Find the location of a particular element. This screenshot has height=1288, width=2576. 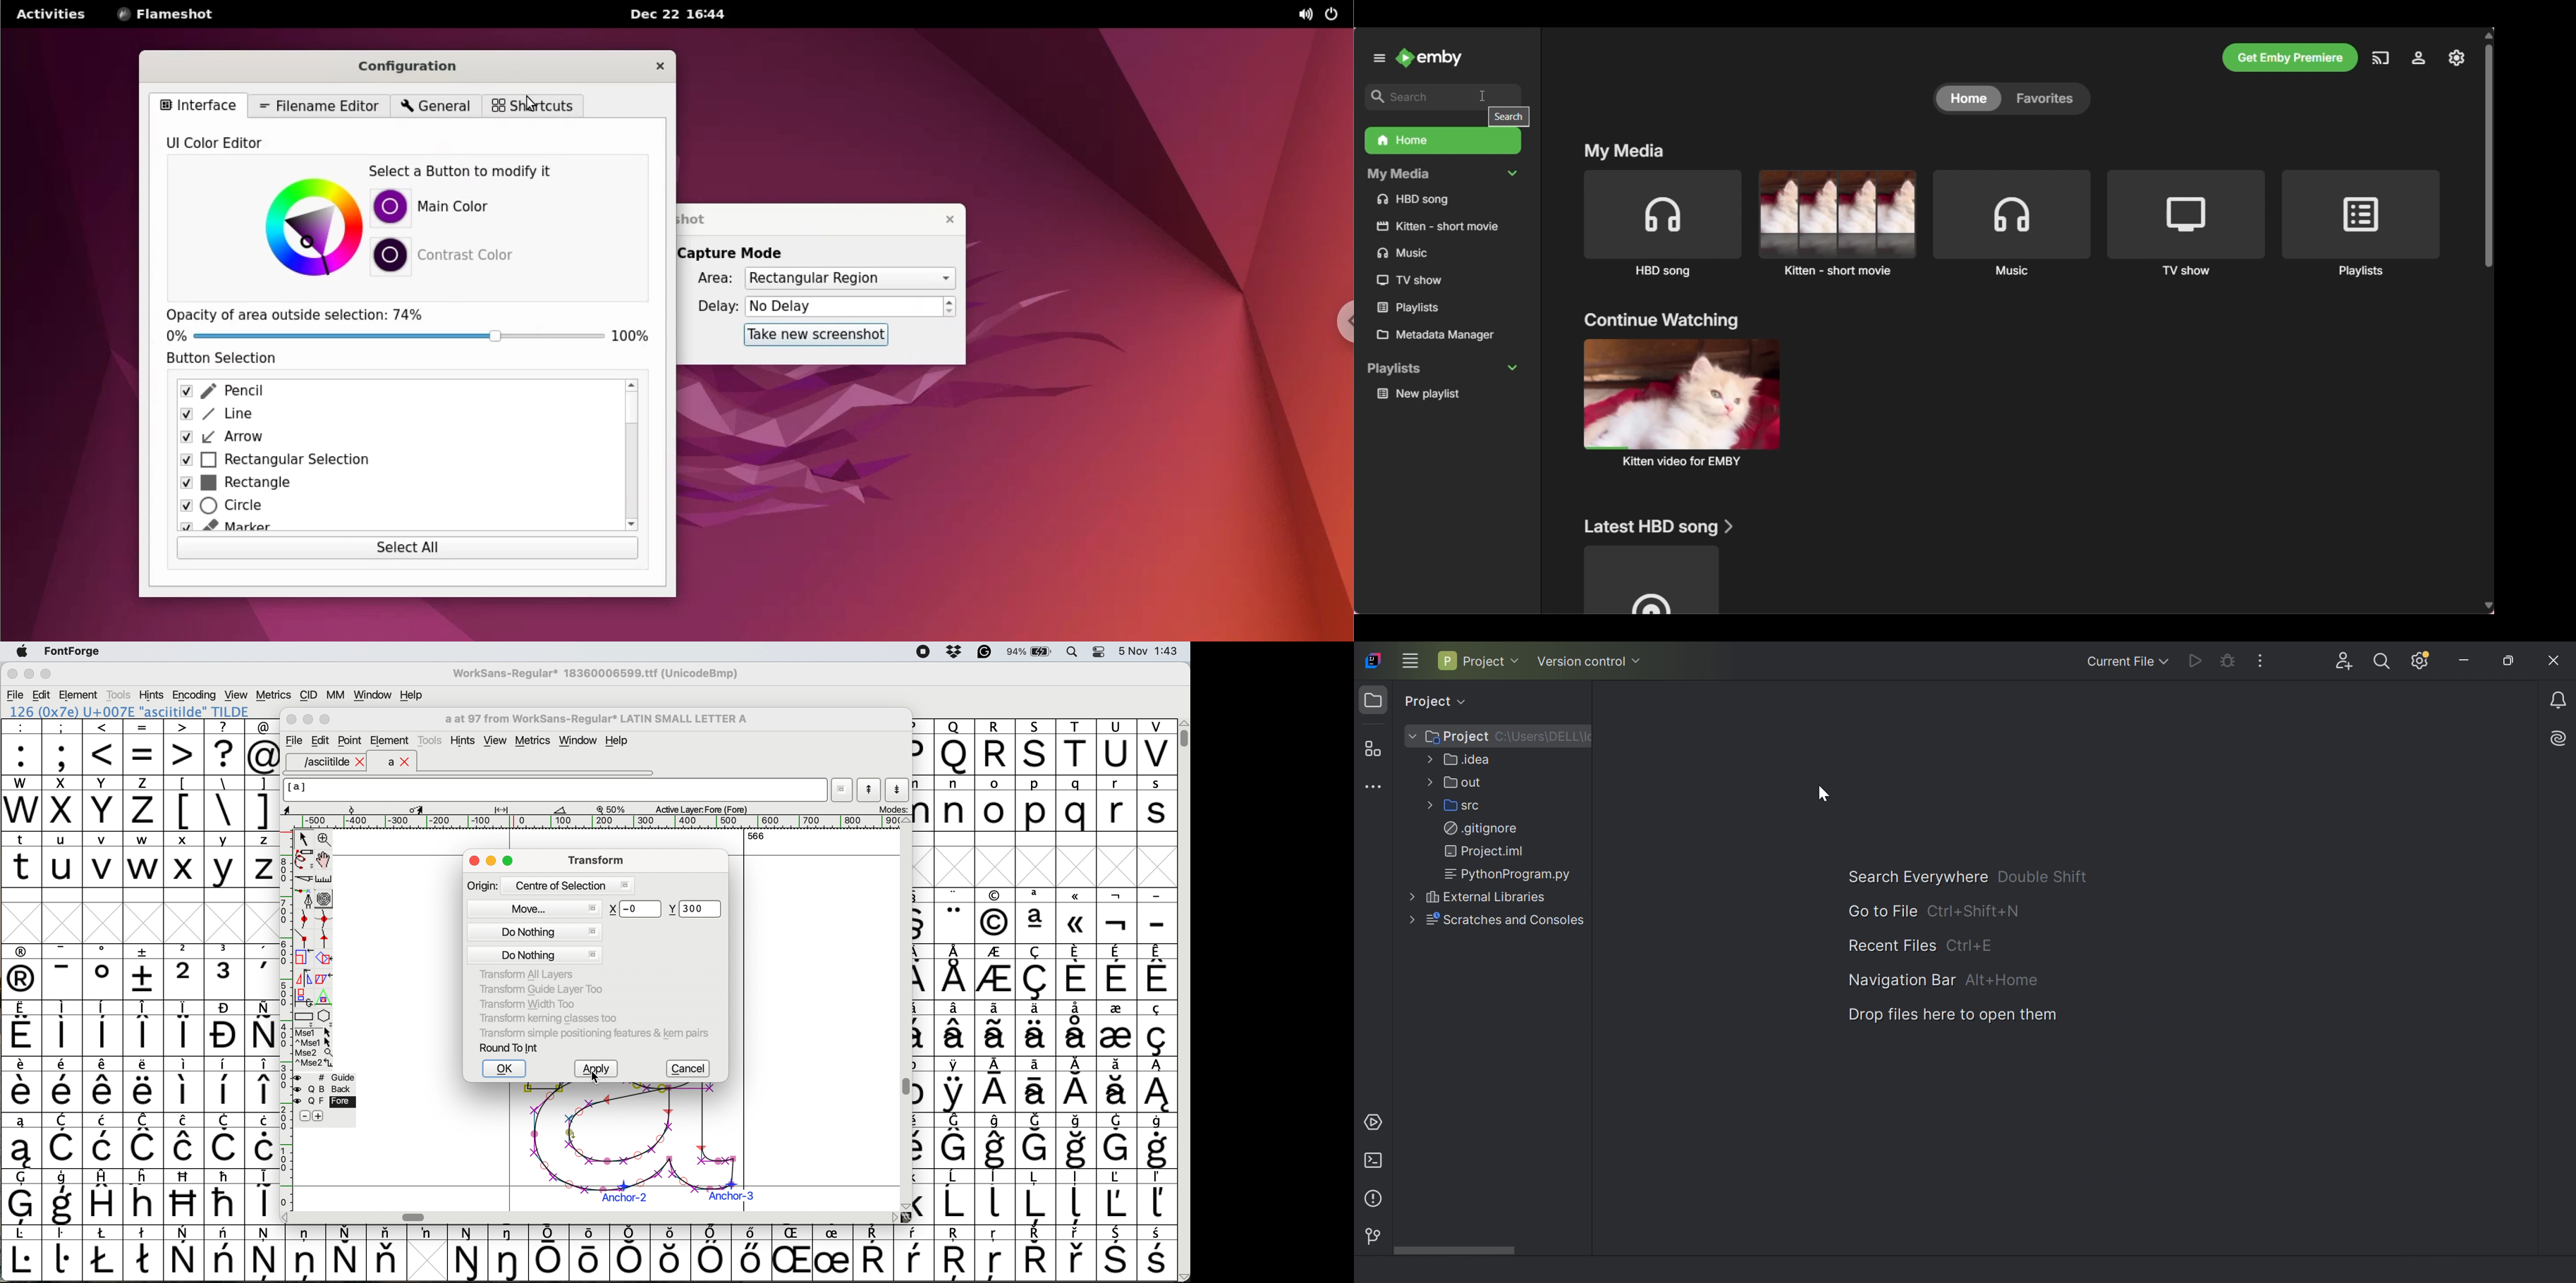

HBD song is located at coordinates (1439, 201).